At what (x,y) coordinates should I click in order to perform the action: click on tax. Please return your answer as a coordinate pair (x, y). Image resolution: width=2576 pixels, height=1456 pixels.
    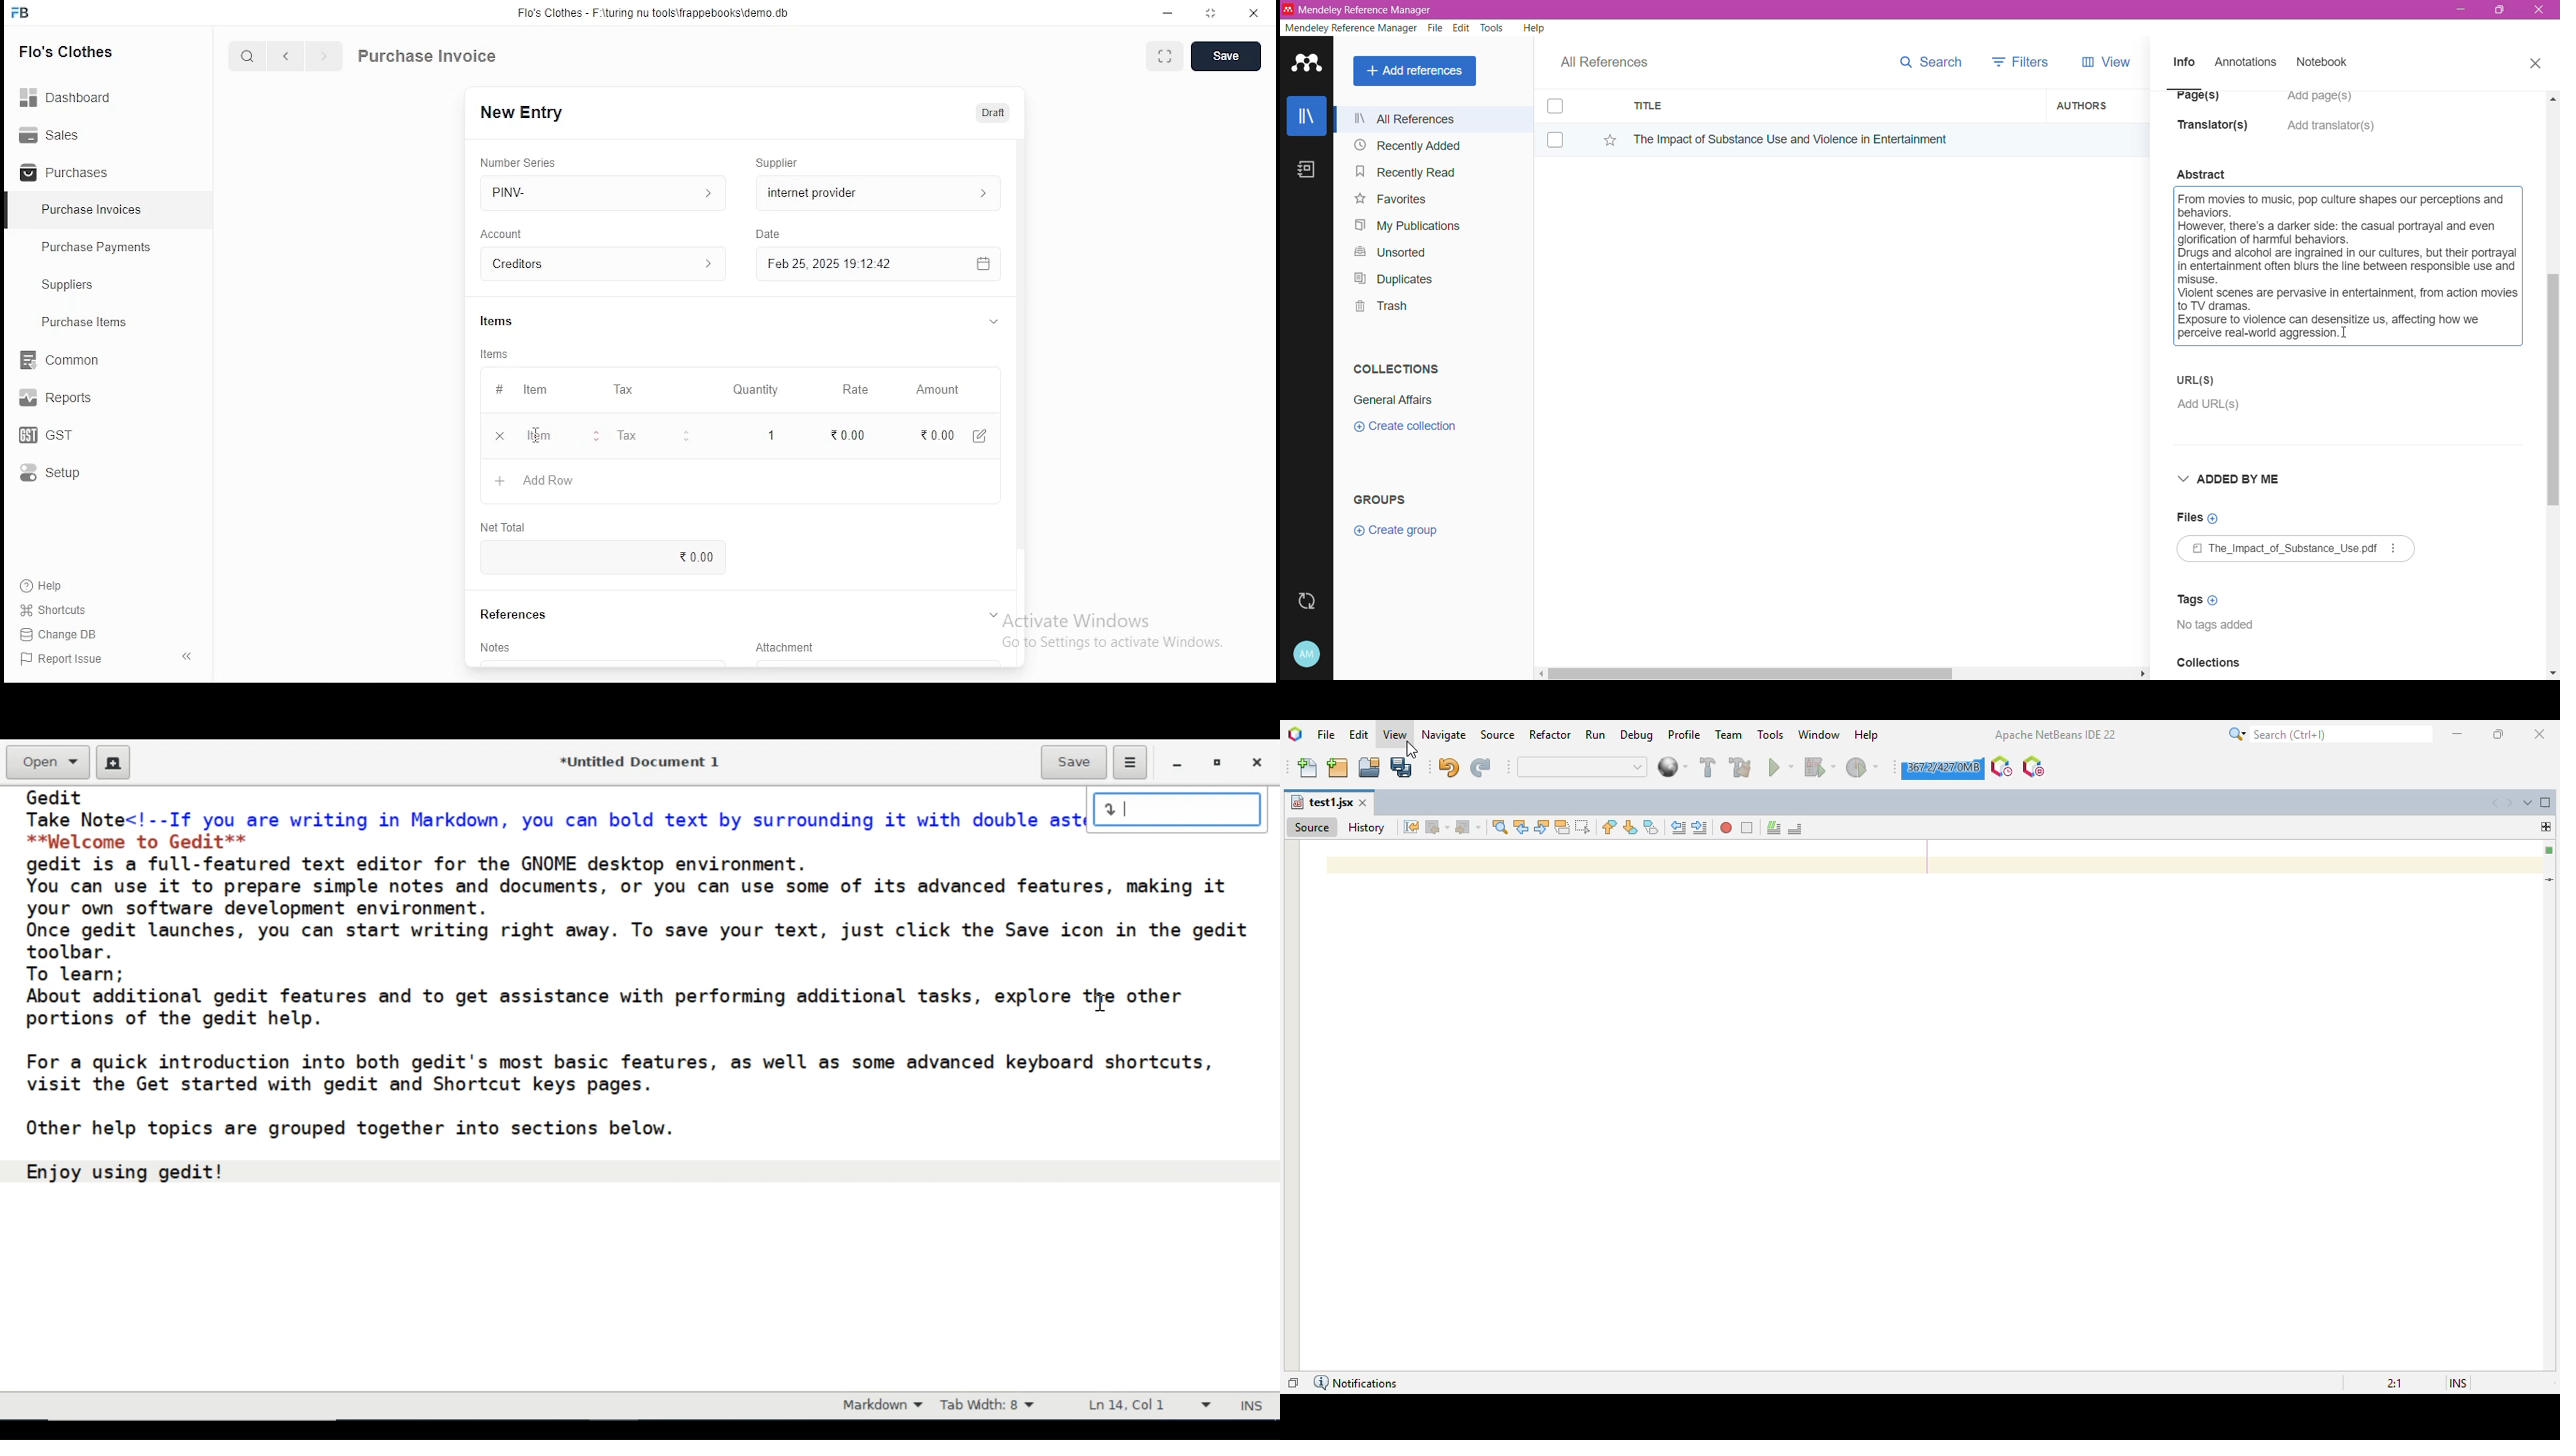
    Looking at the image, I should click on (623, 390).